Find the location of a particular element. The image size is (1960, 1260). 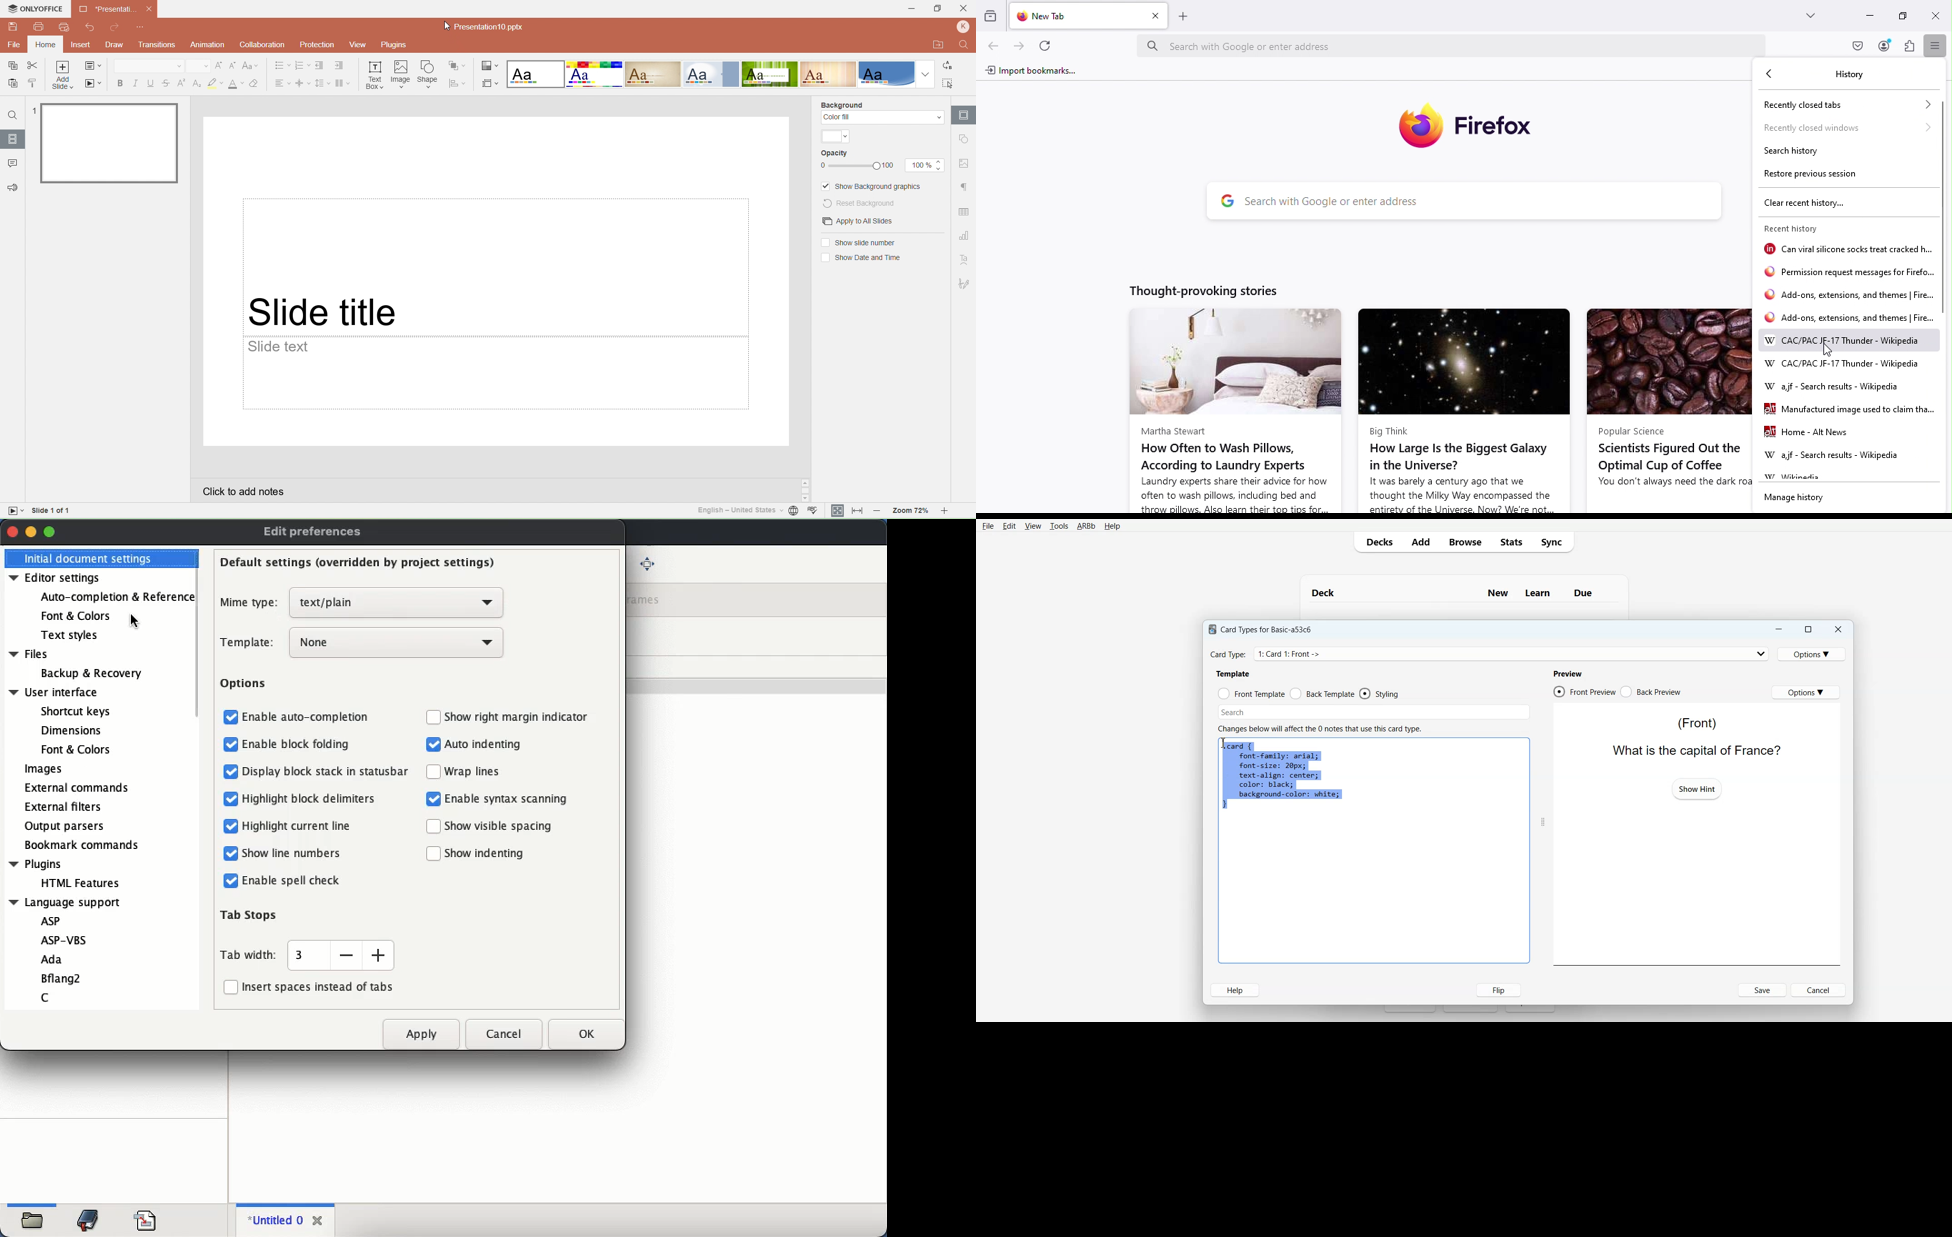

Replace is located at coordinates (951, 67).